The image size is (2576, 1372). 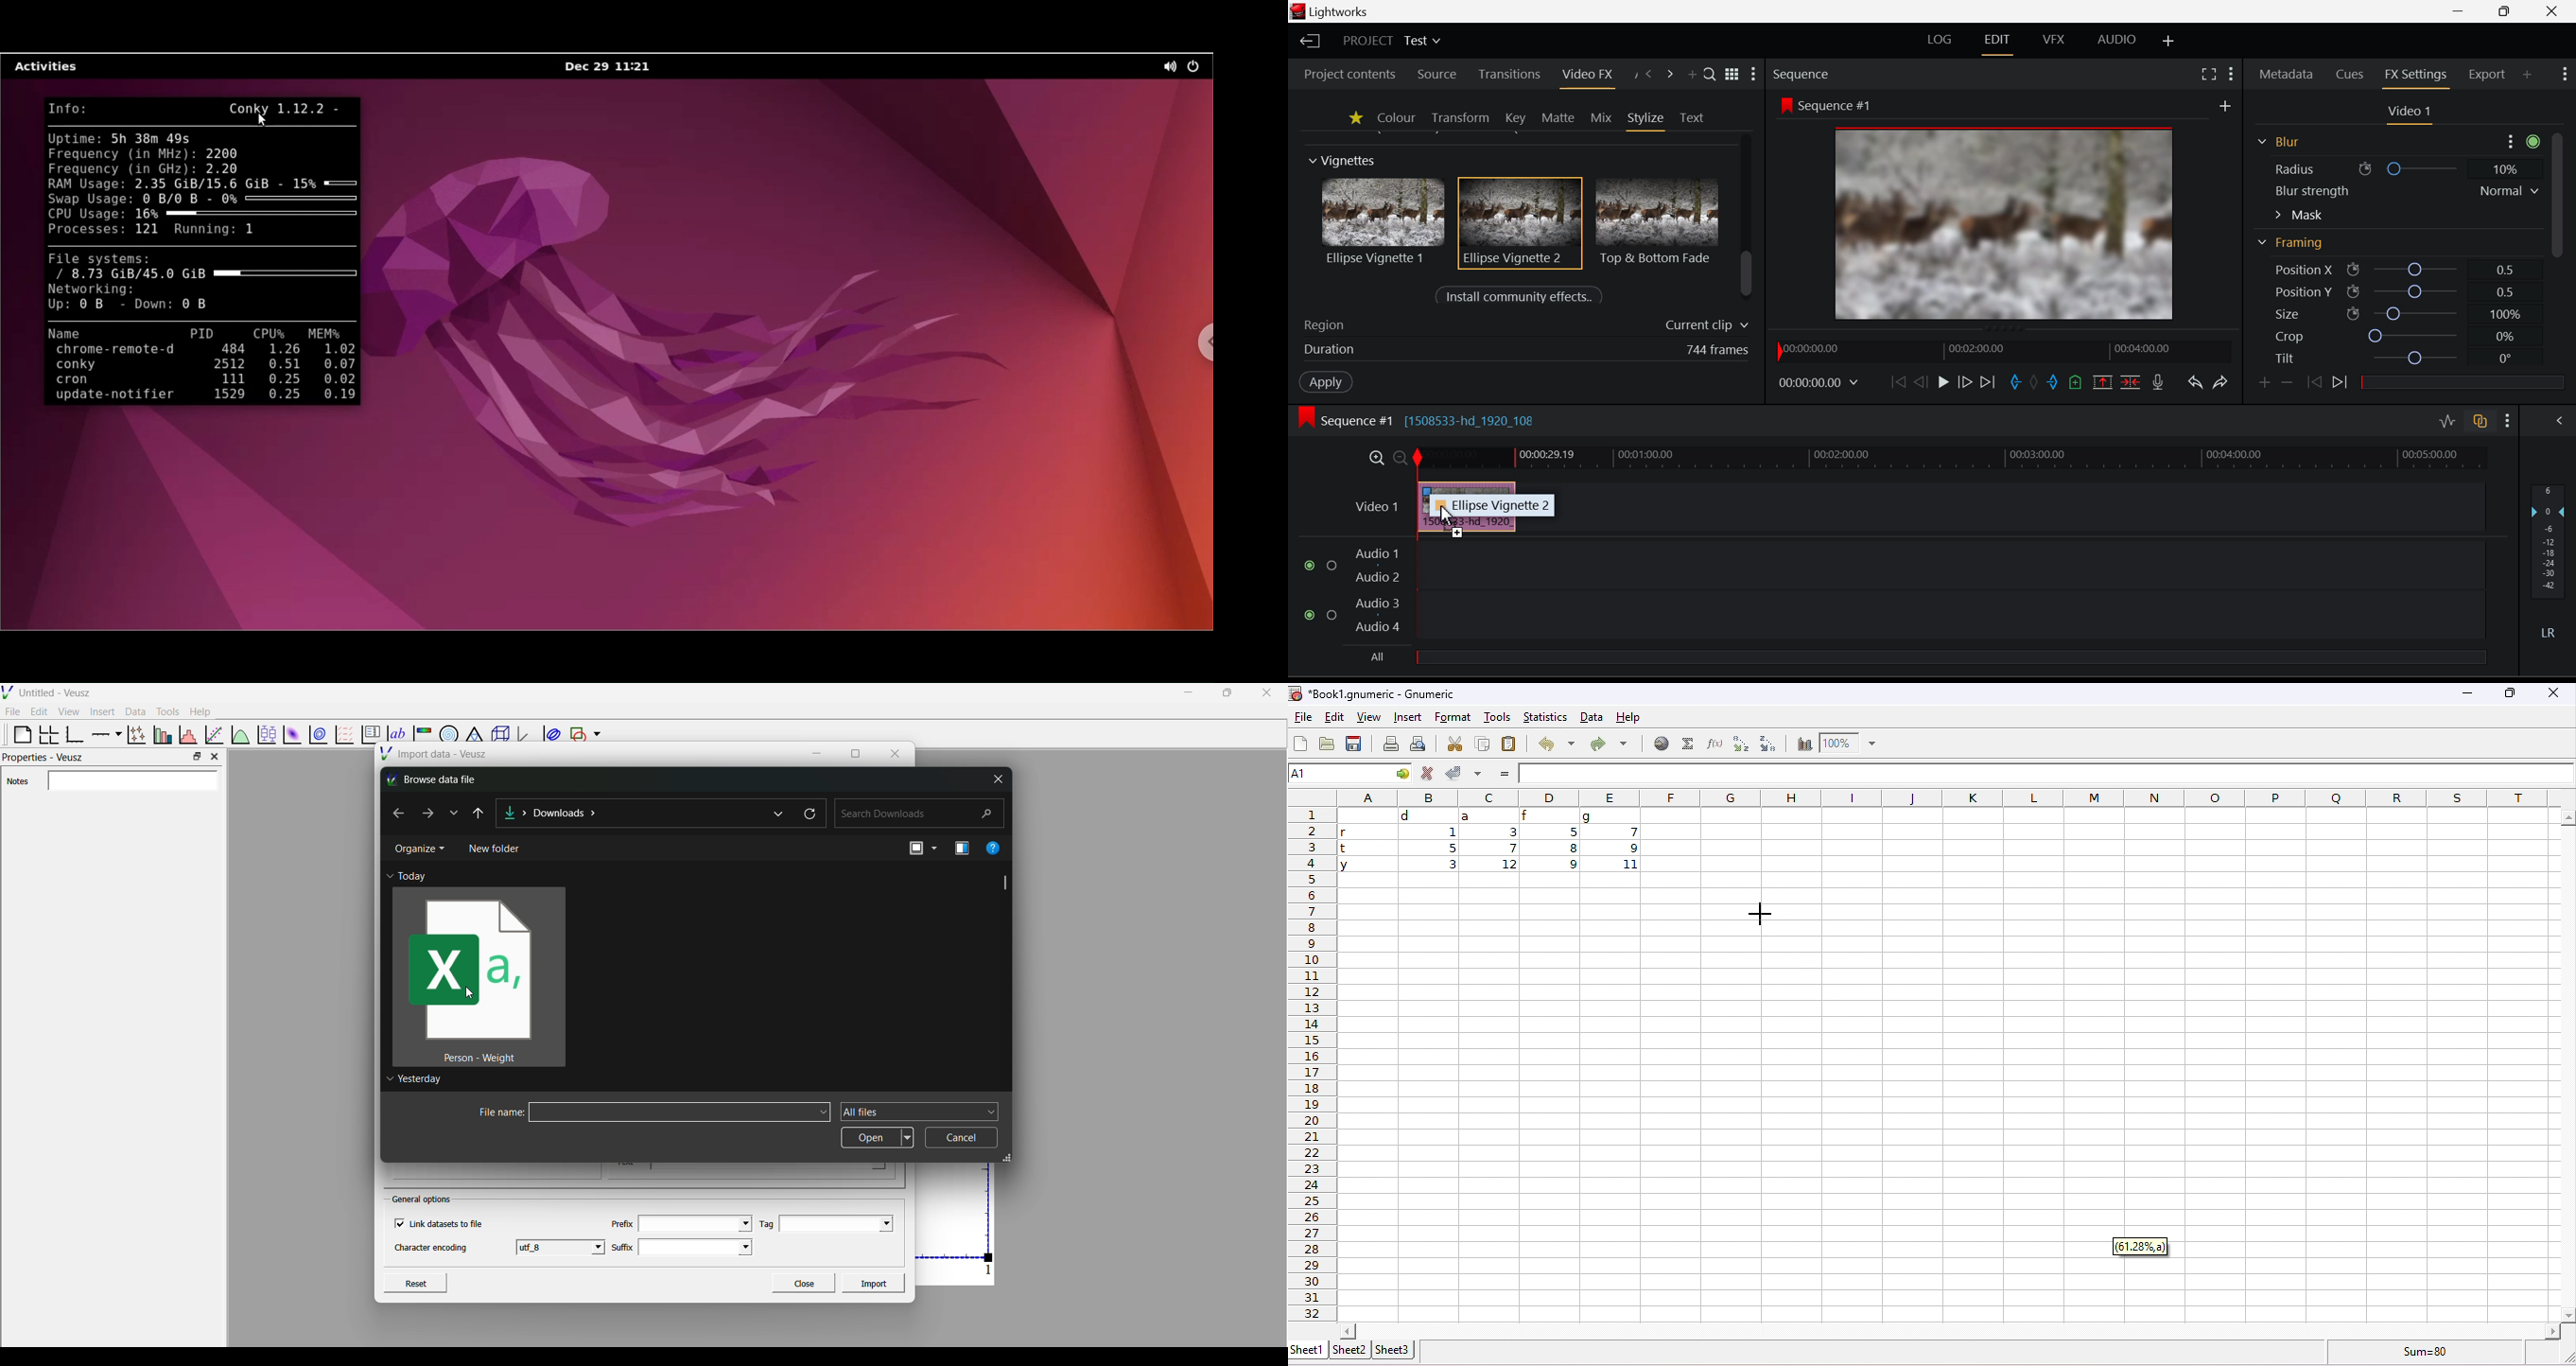 I want to click on close, so click(x=2554, y=695).